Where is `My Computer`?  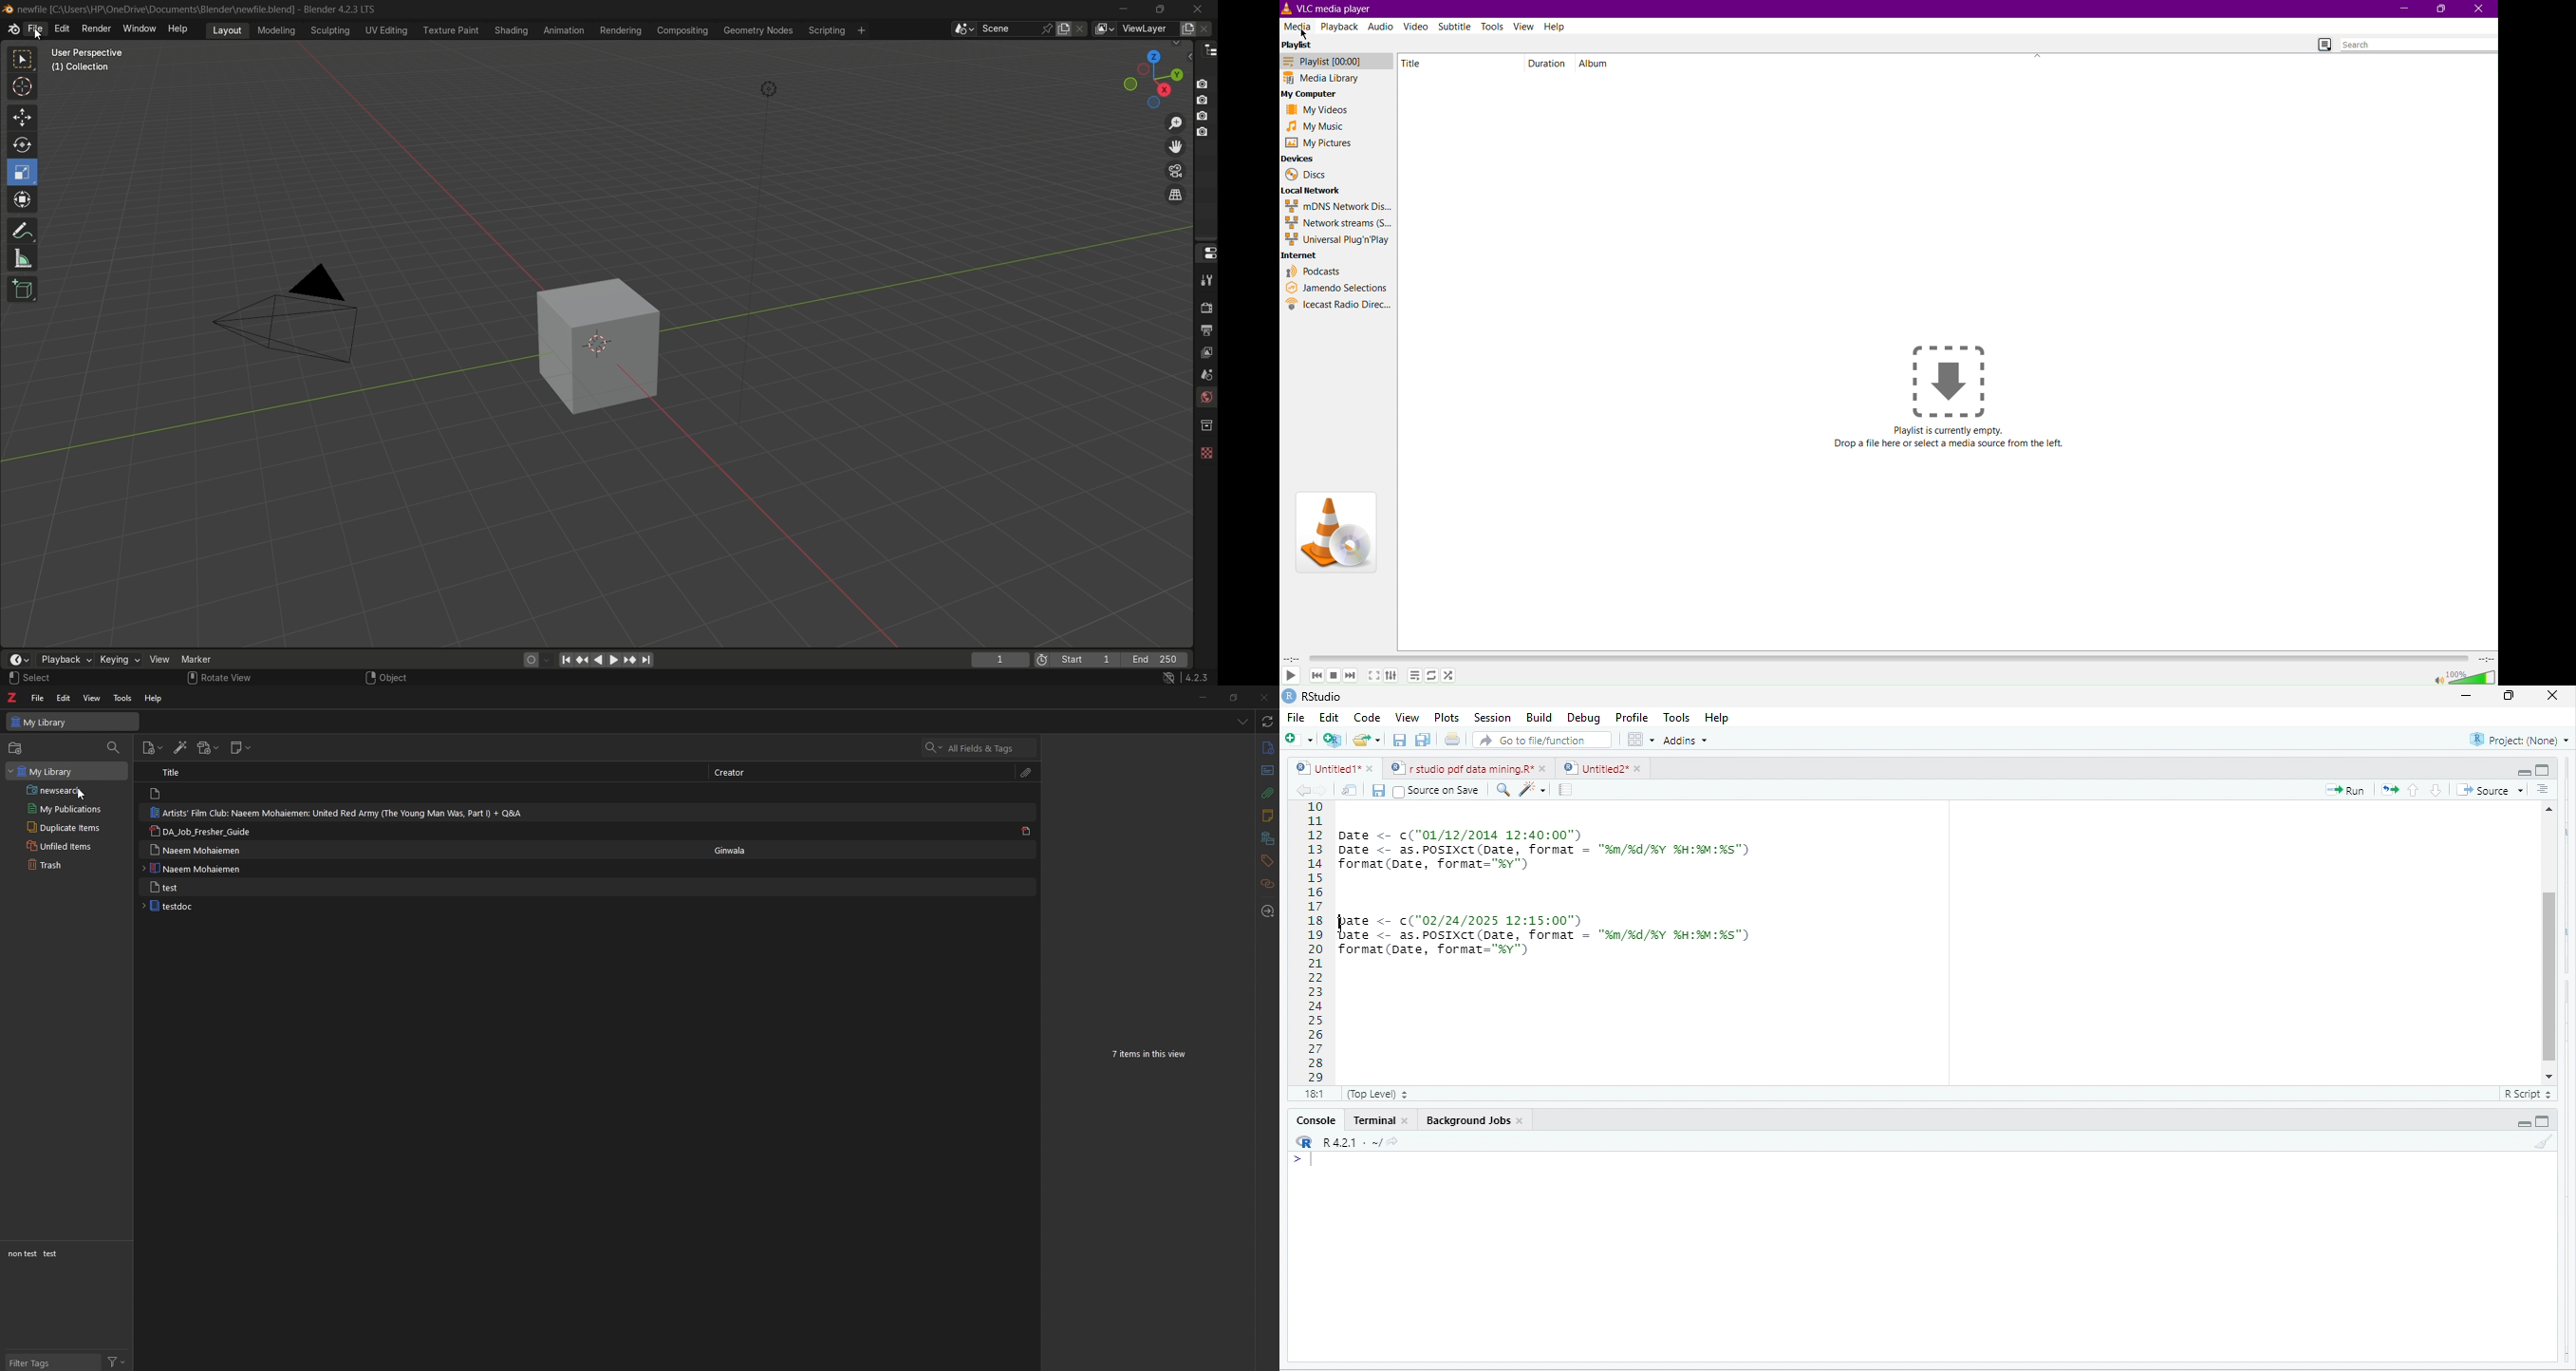 My Computer is located at coordinates (1314, 93).